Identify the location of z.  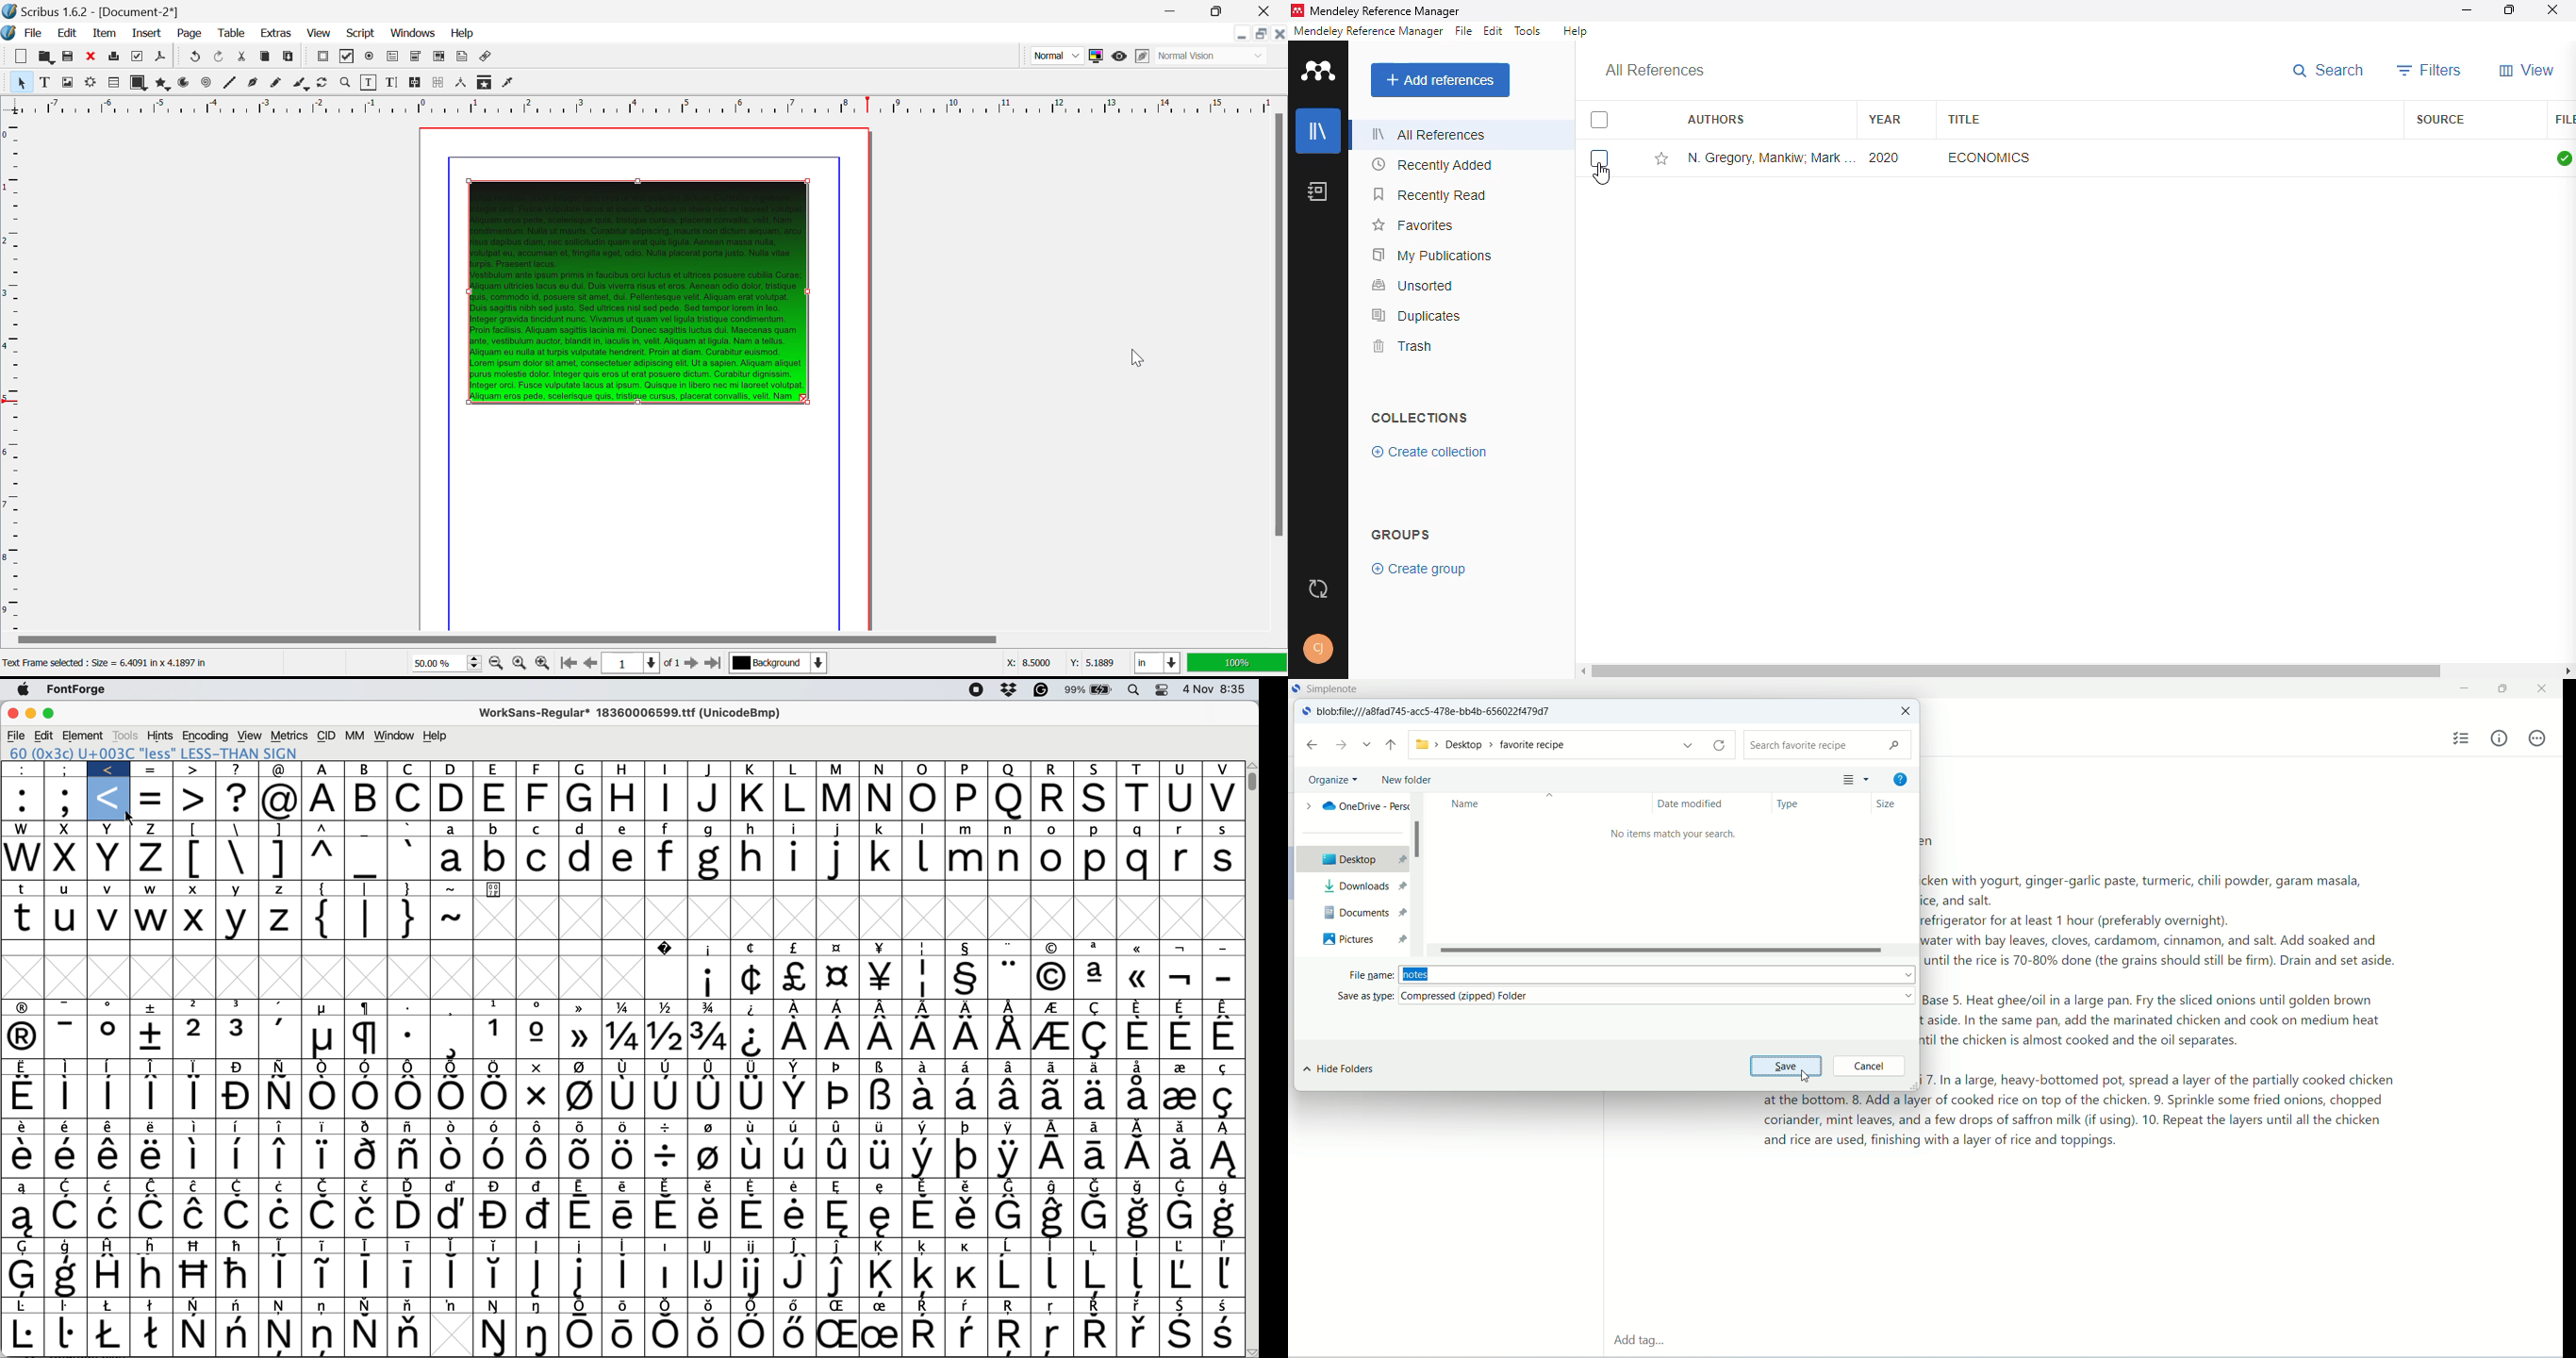
(152, 859).